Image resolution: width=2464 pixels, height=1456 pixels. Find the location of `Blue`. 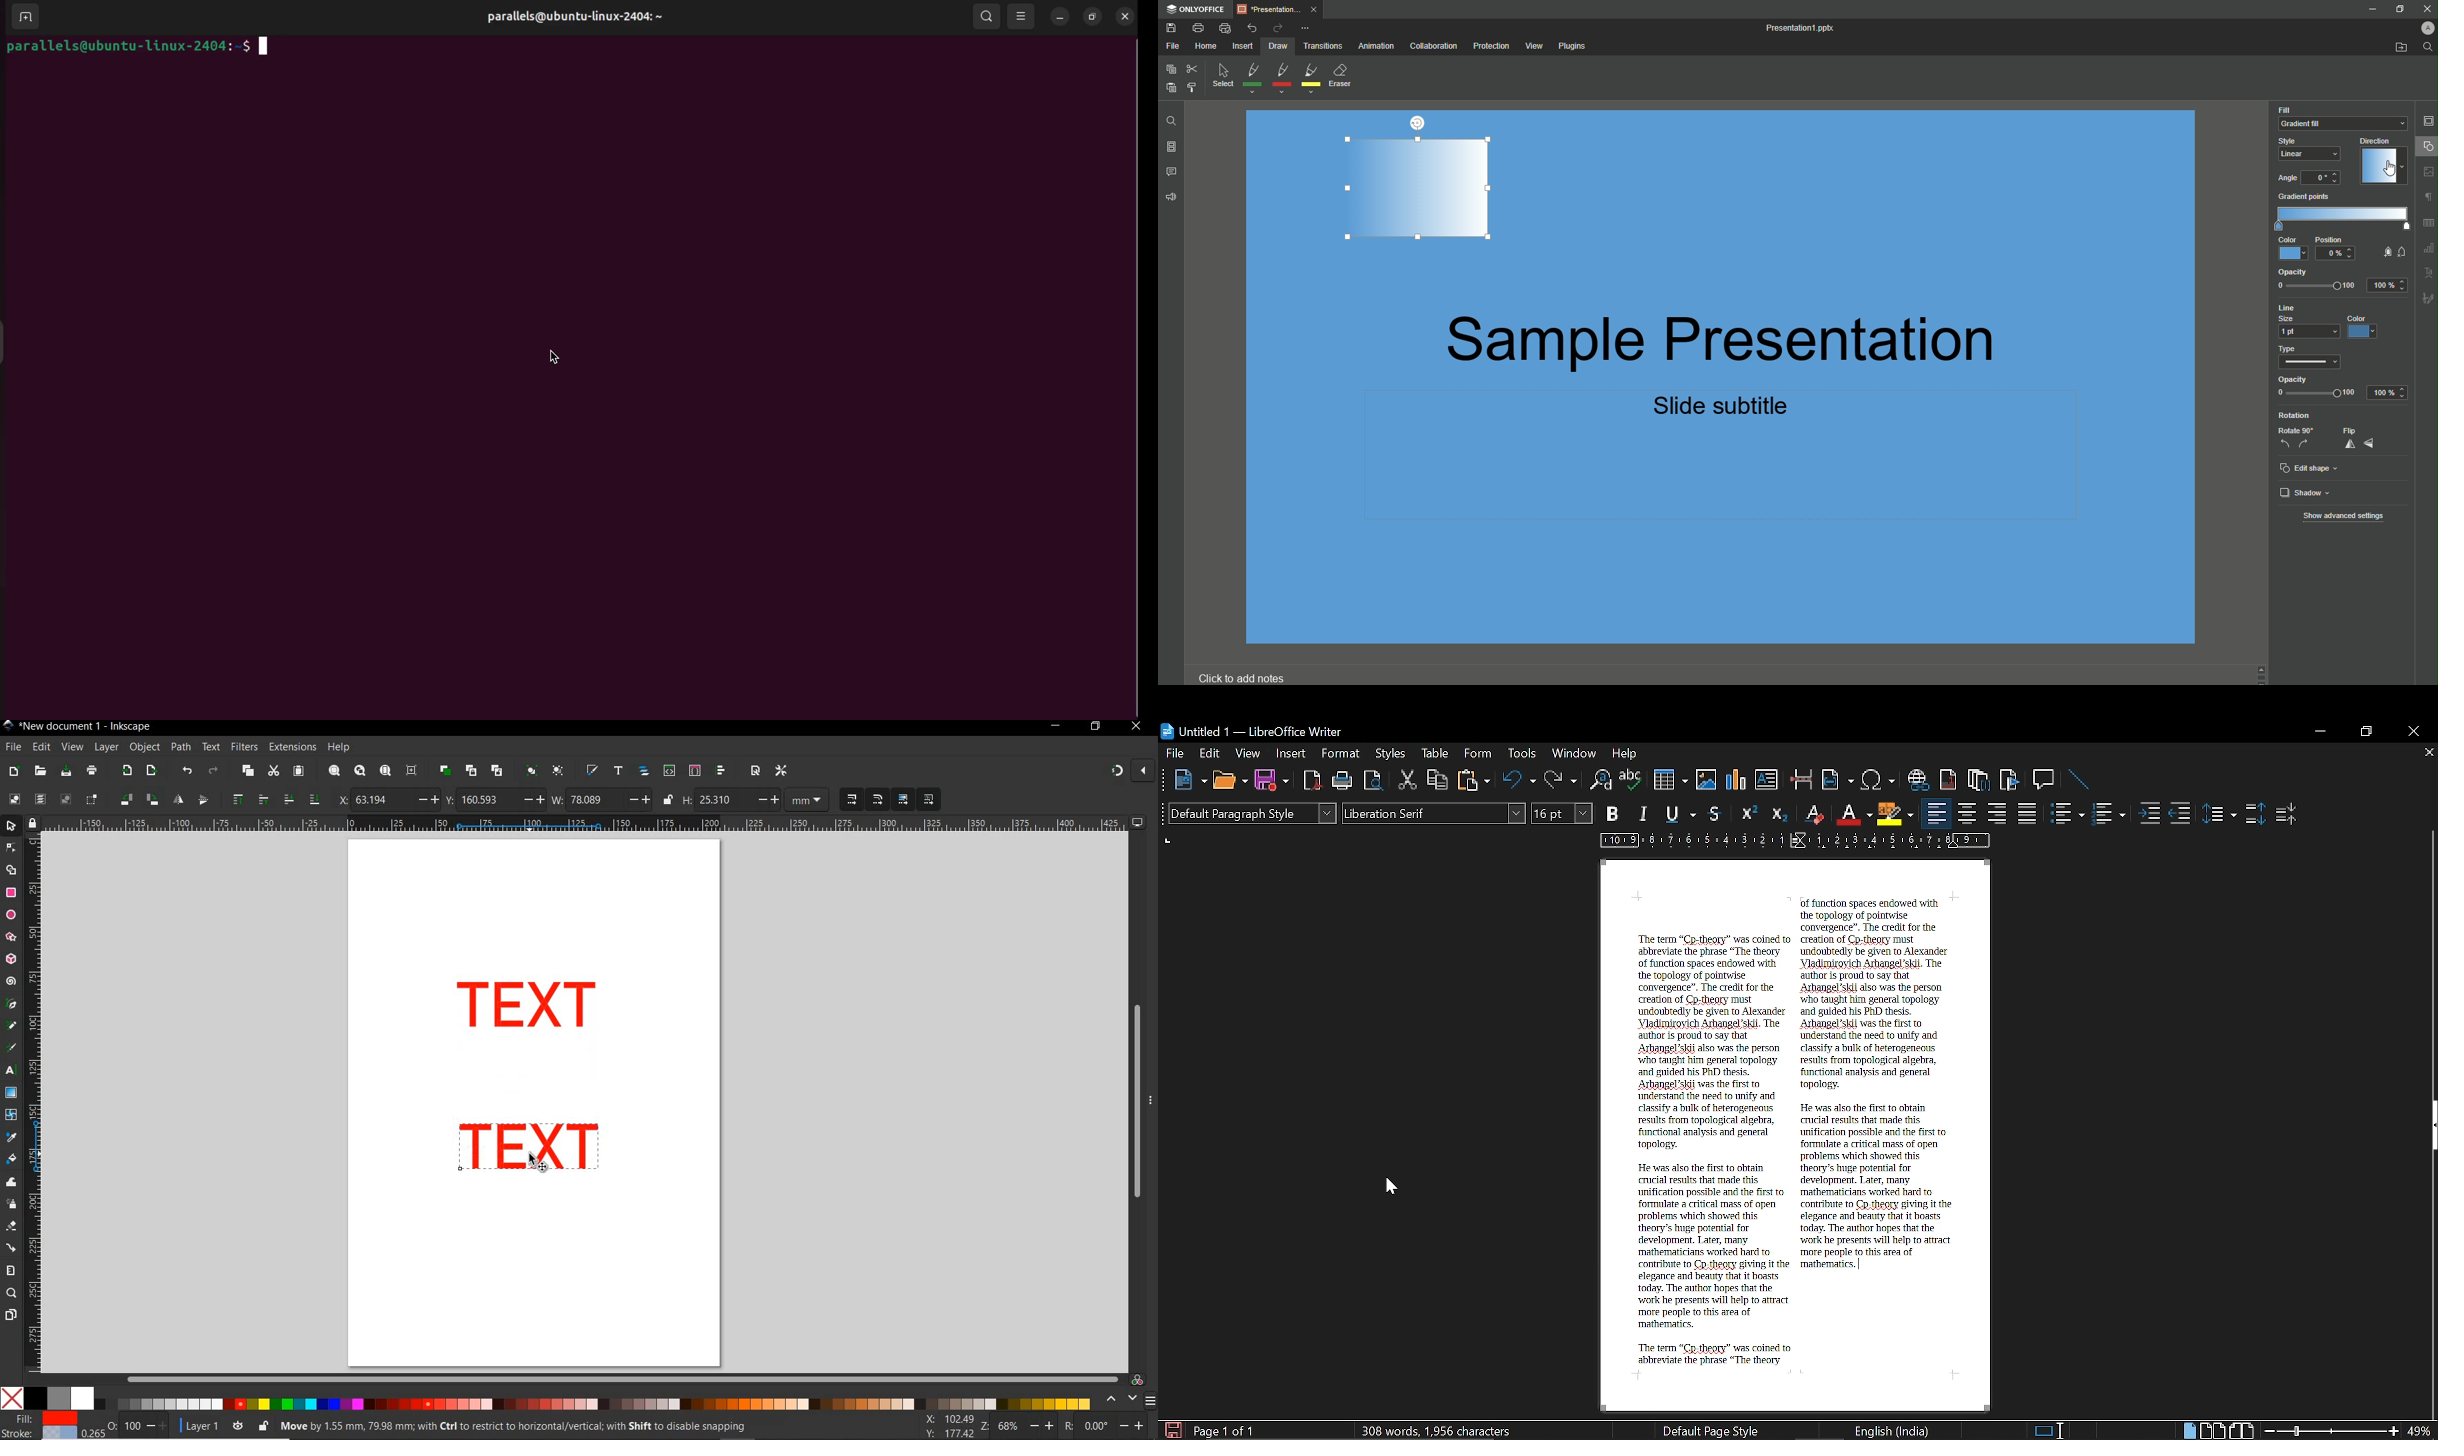

Blue is located at coordinates (2361, 328).